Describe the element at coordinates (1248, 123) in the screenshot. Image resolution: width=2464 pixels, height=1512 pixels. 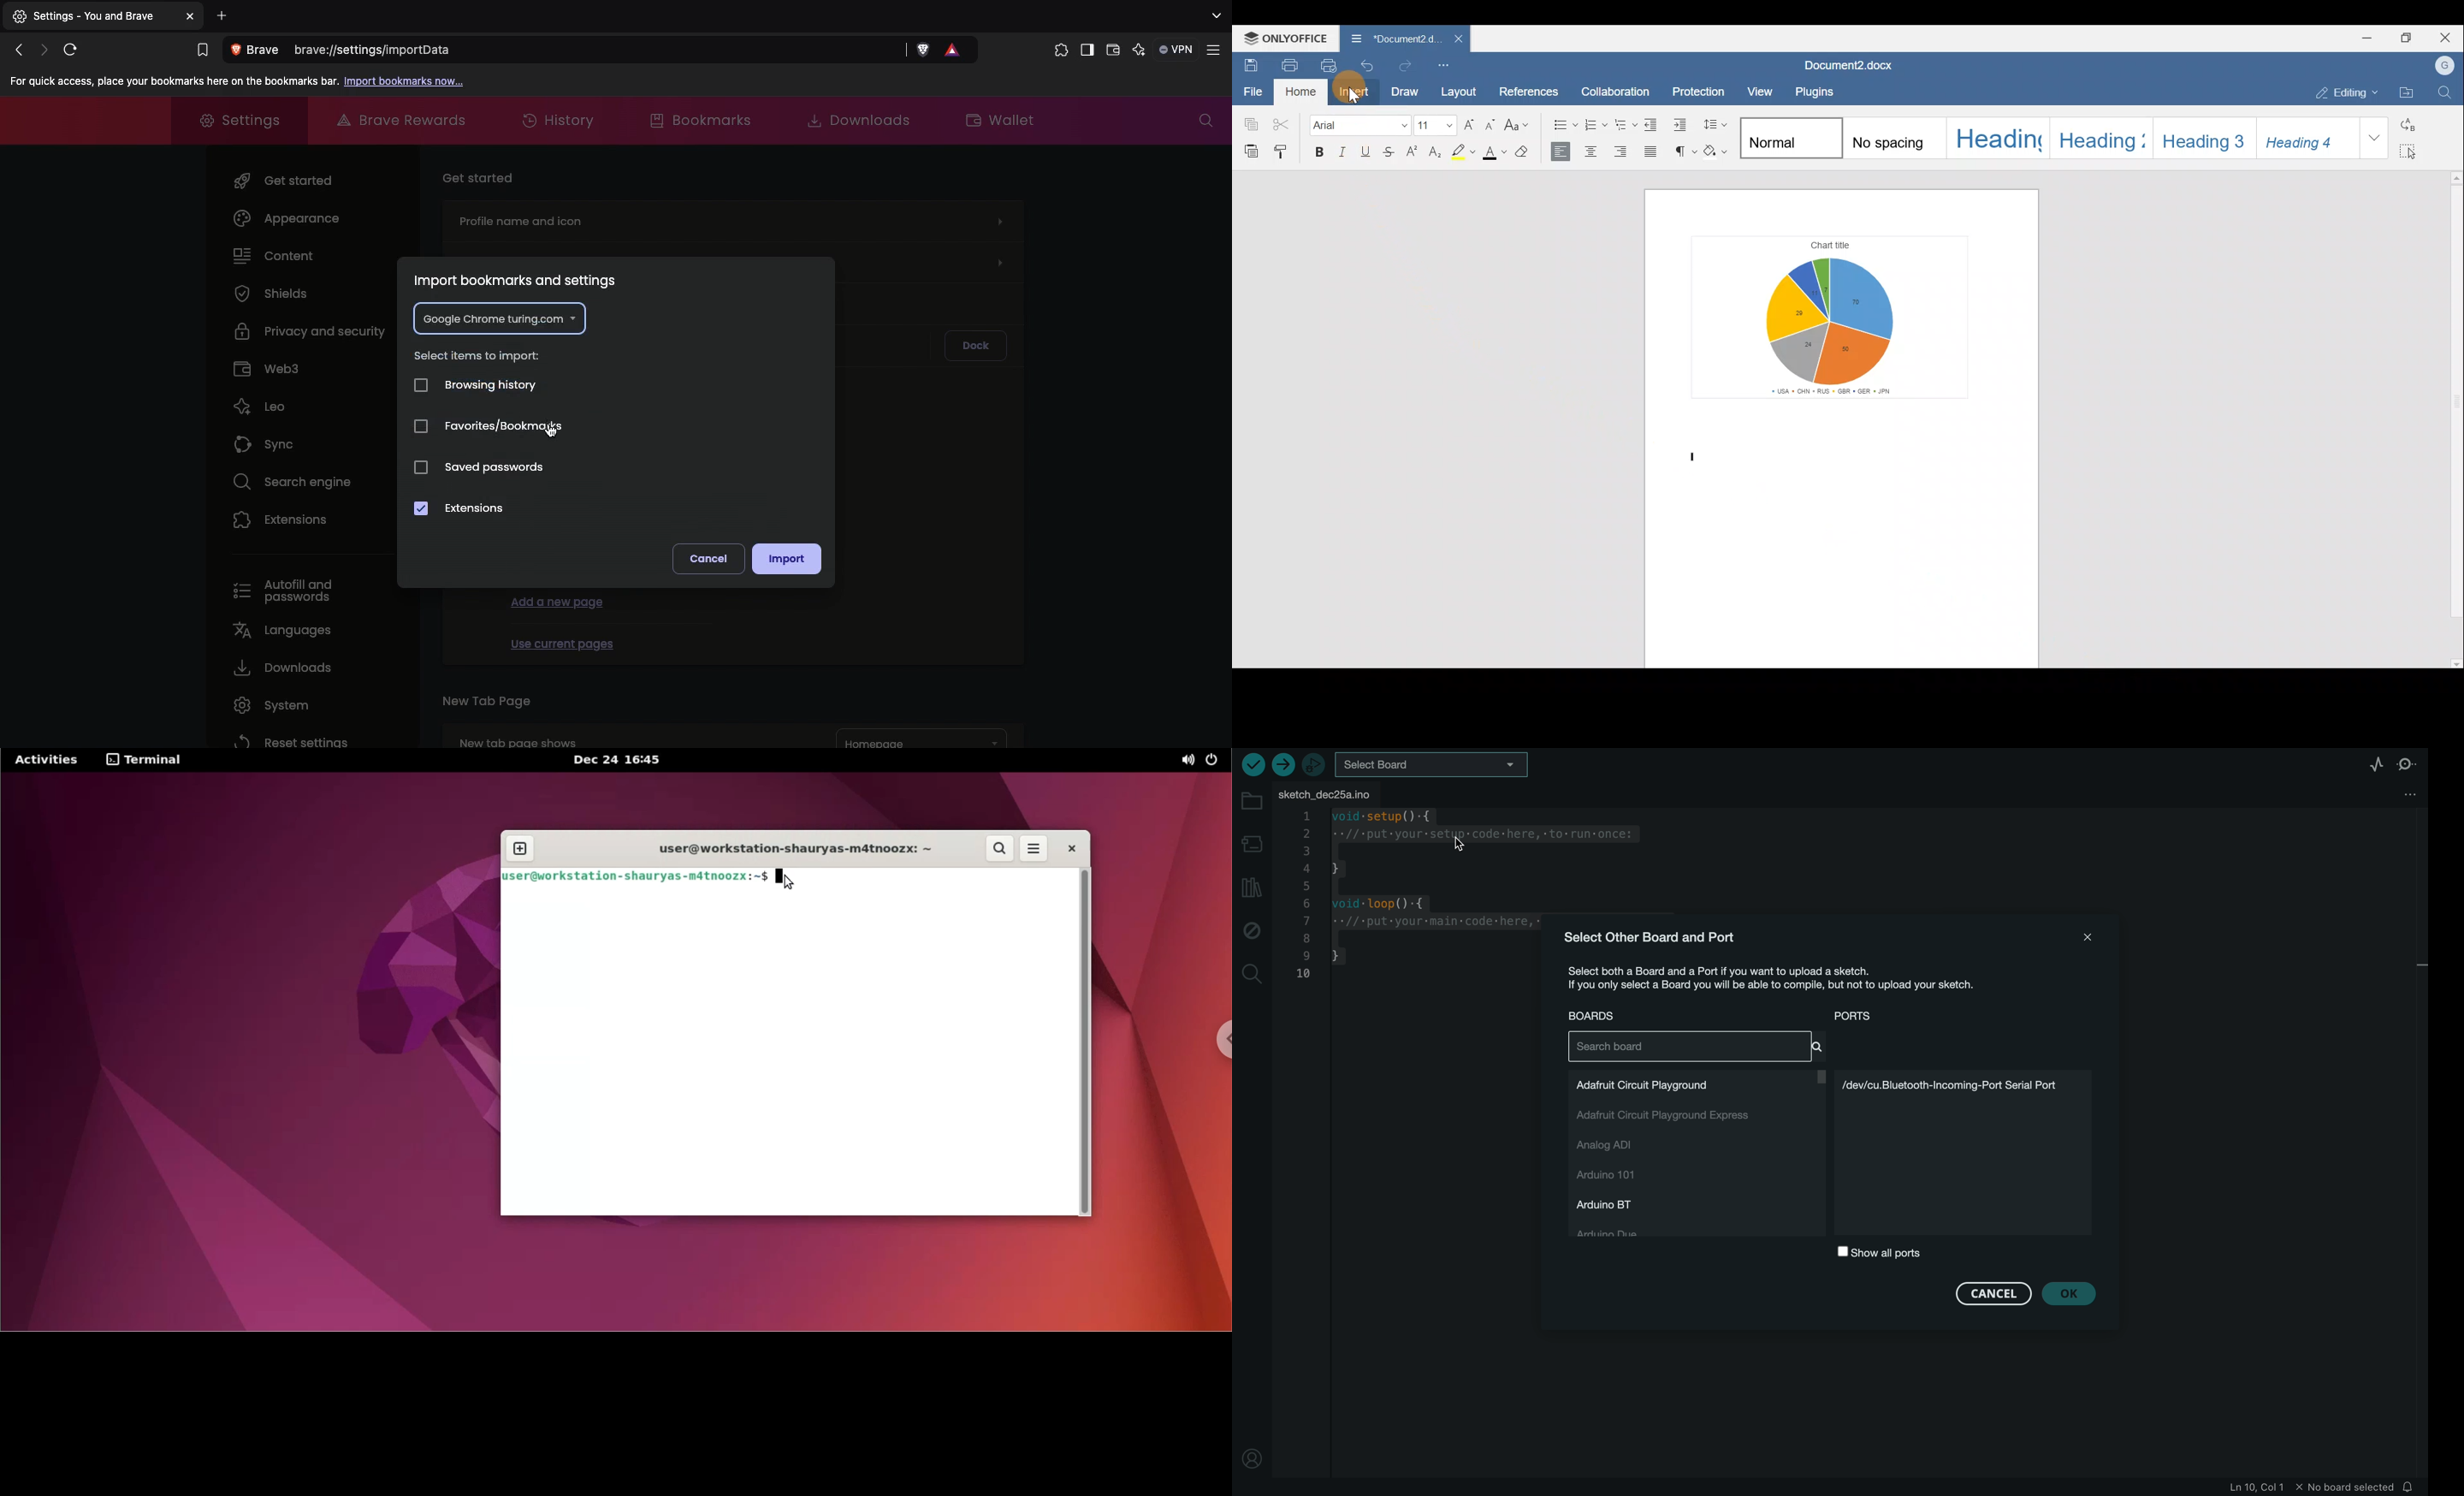
I see `Copy` at that location.